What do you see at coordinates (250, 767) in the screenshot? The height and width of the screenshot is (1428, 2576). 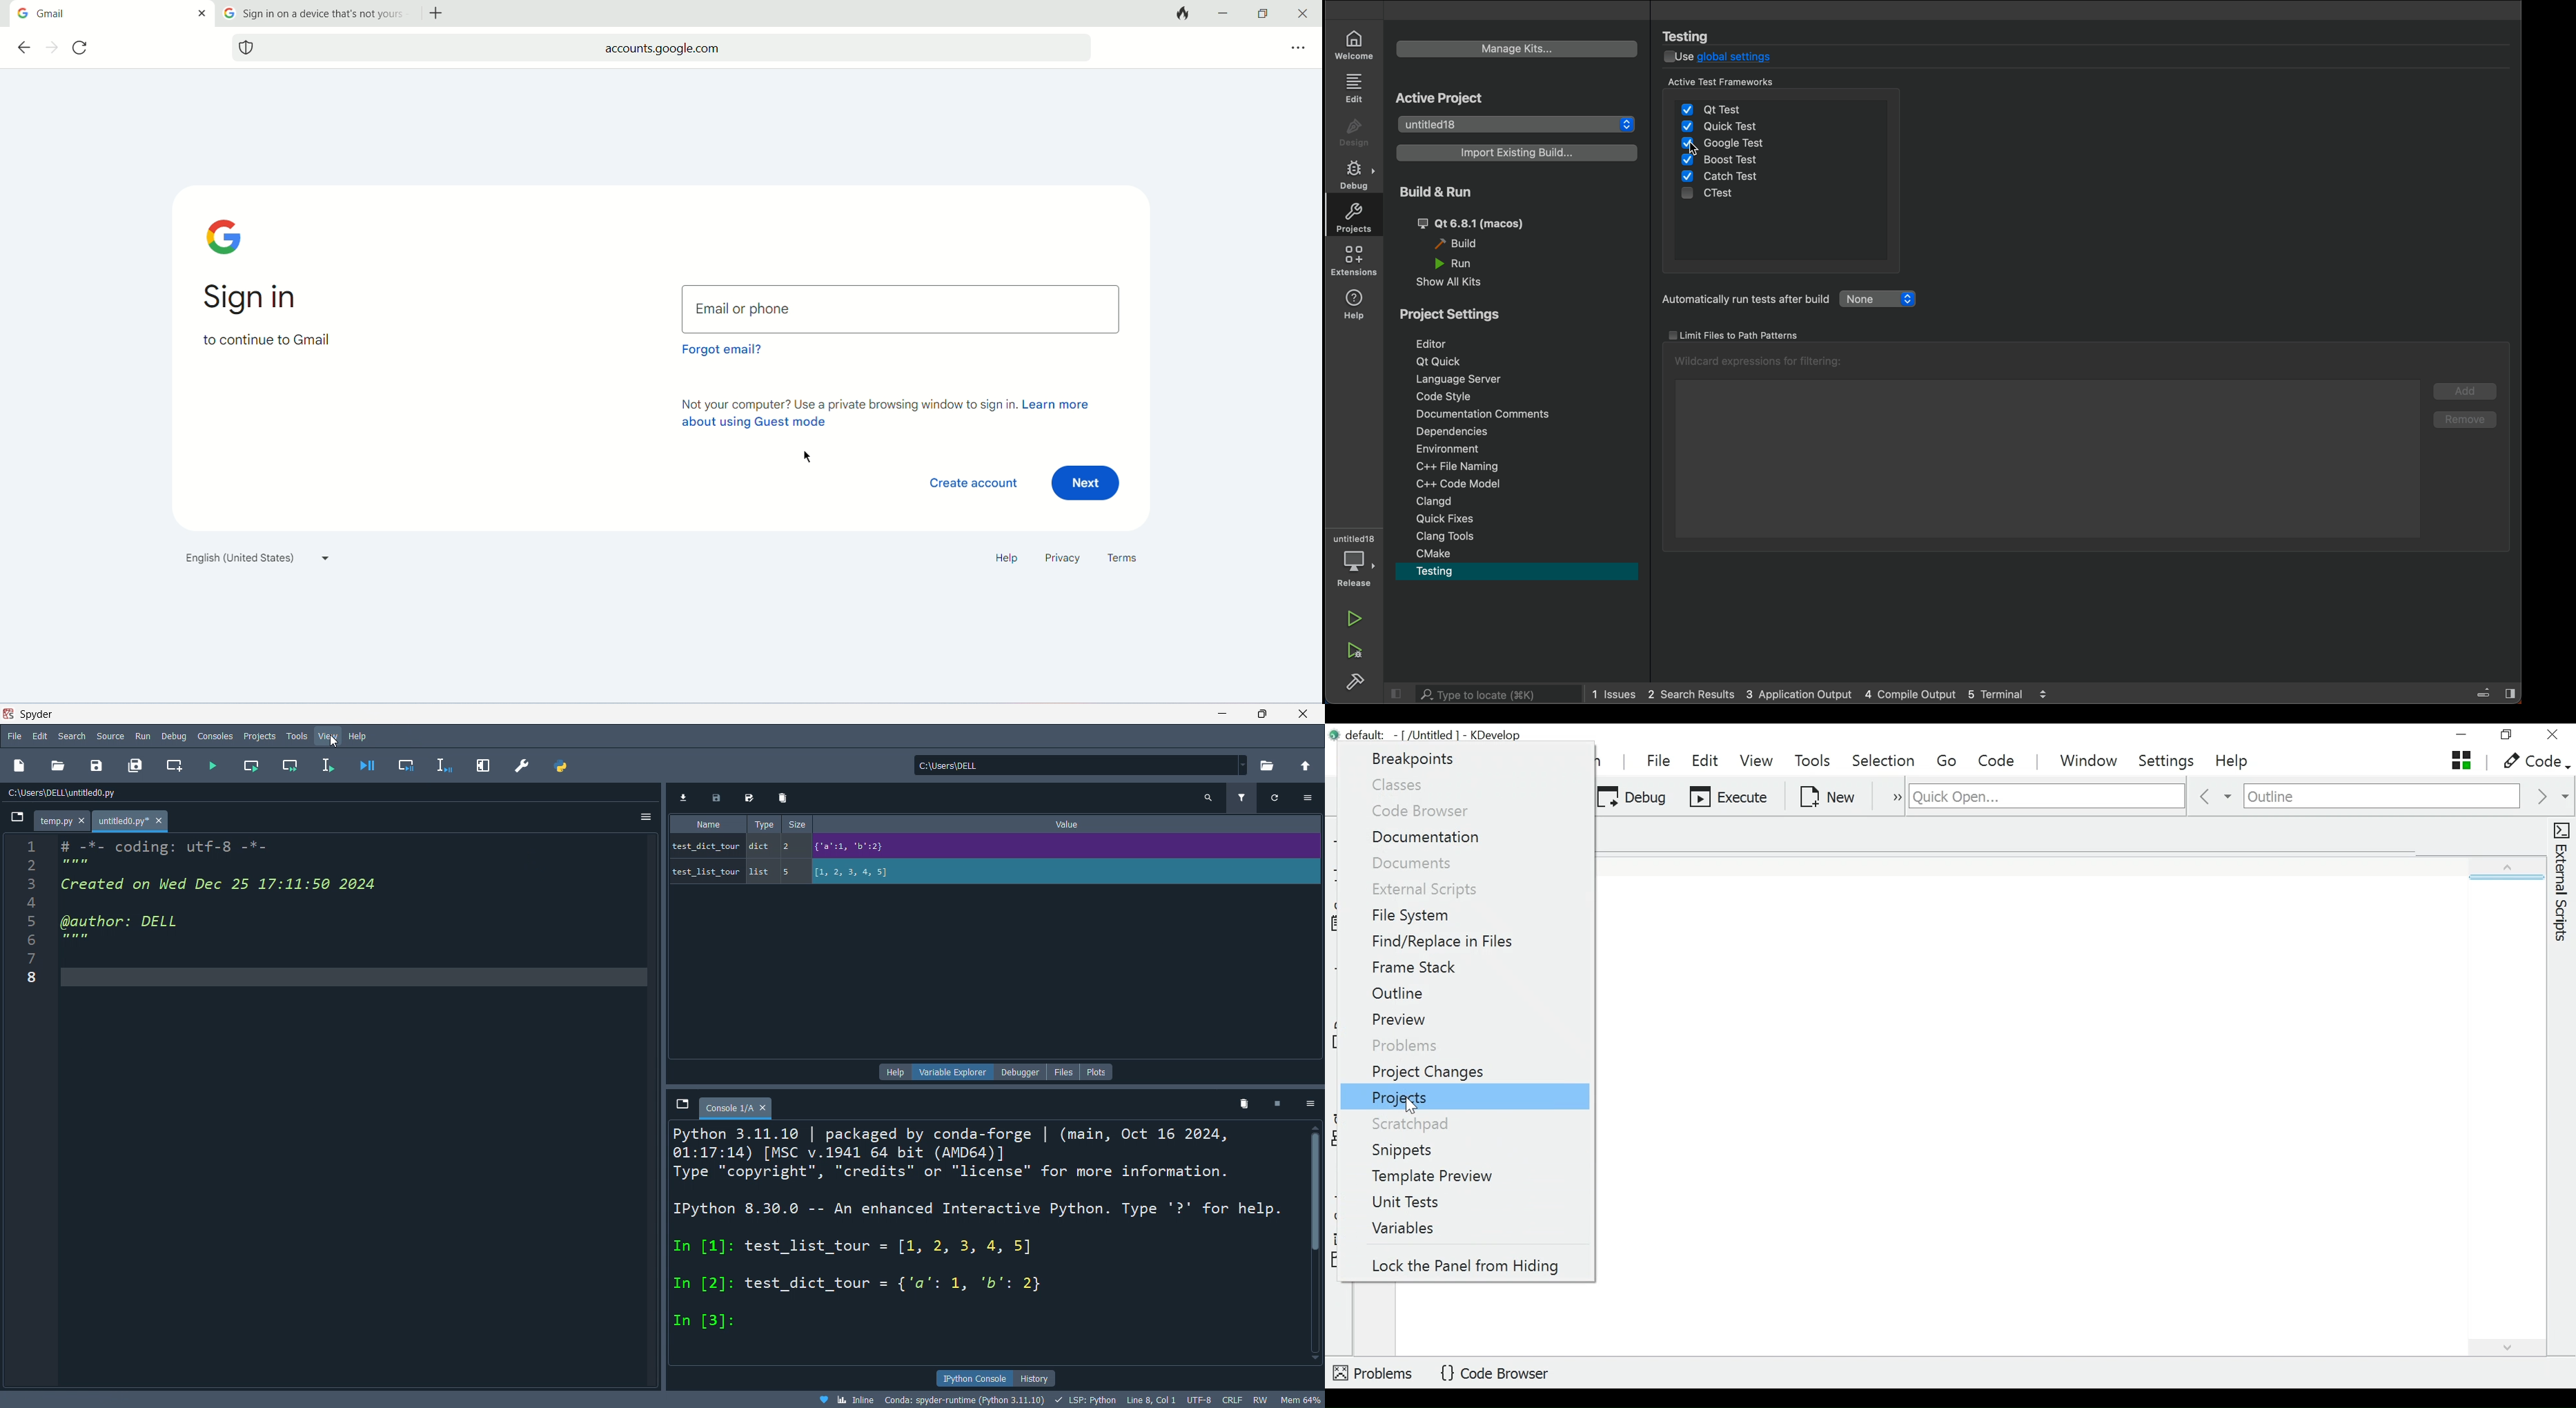 I see `run cell` at bounding box center [250, 767].